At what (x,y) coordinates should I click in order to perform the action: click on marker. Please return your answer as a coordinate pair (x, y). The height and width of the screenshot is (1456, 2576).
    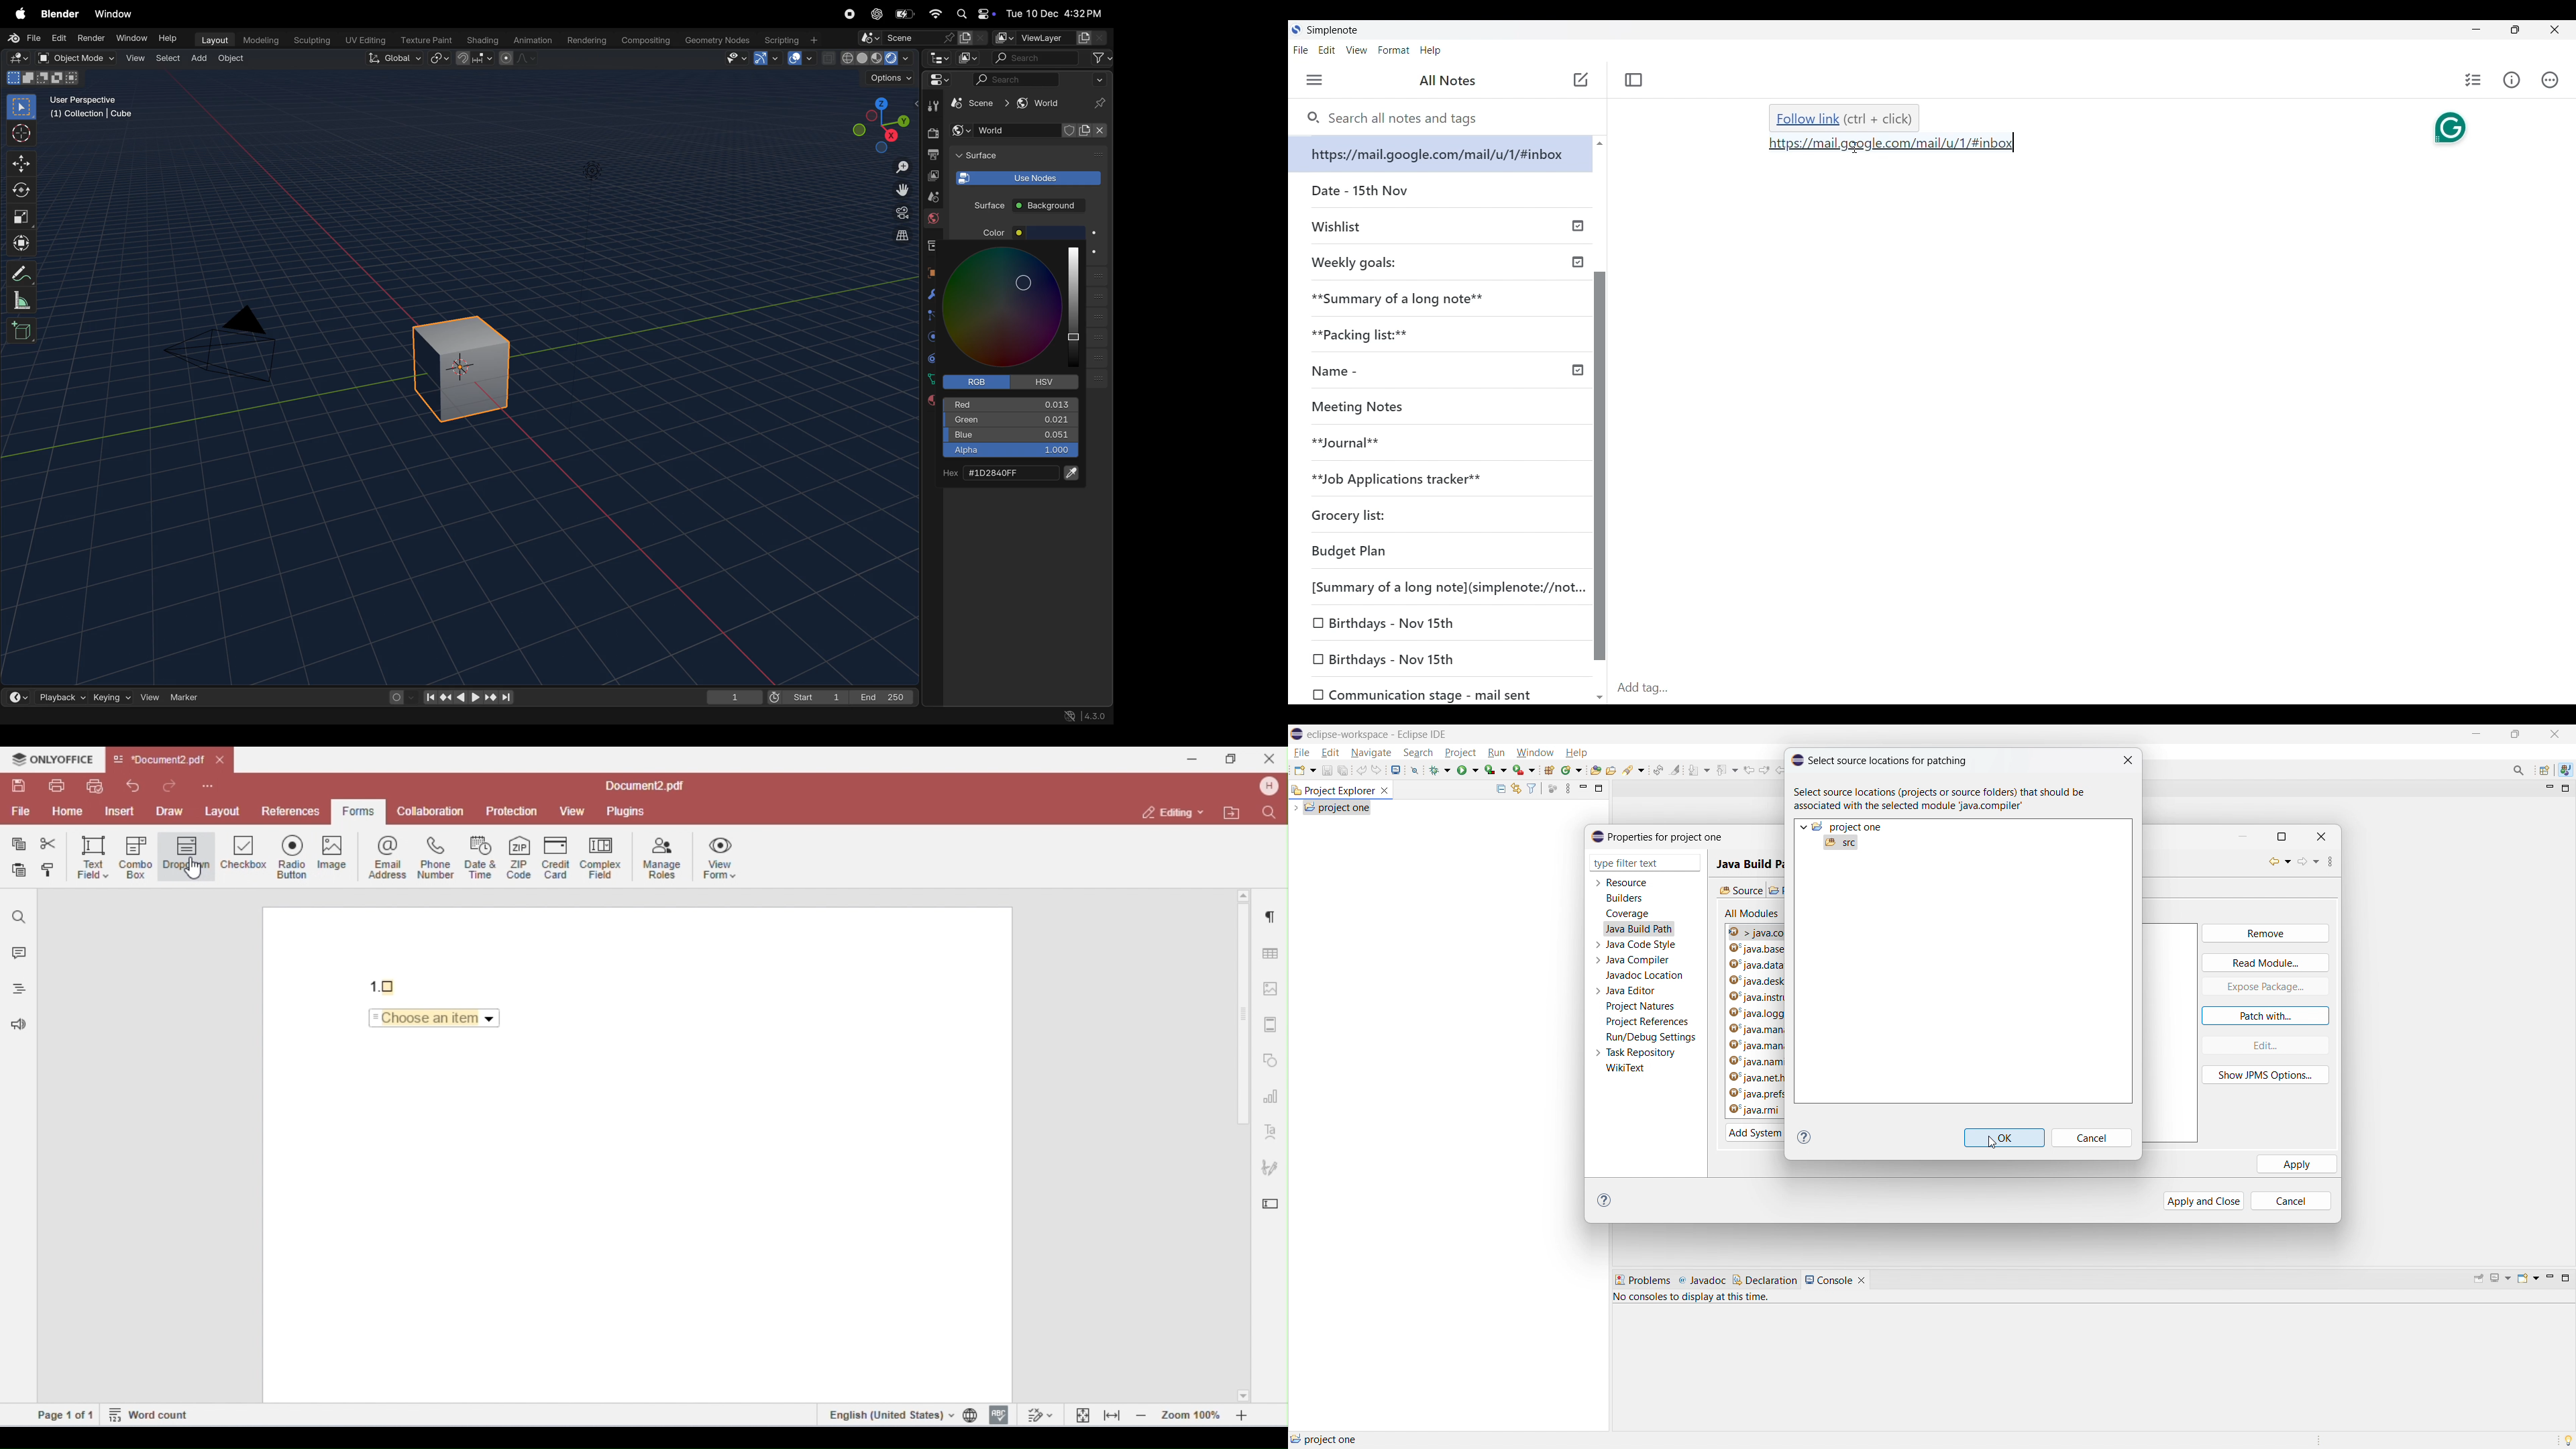
    Looking at the image, I should click on (189, 696).